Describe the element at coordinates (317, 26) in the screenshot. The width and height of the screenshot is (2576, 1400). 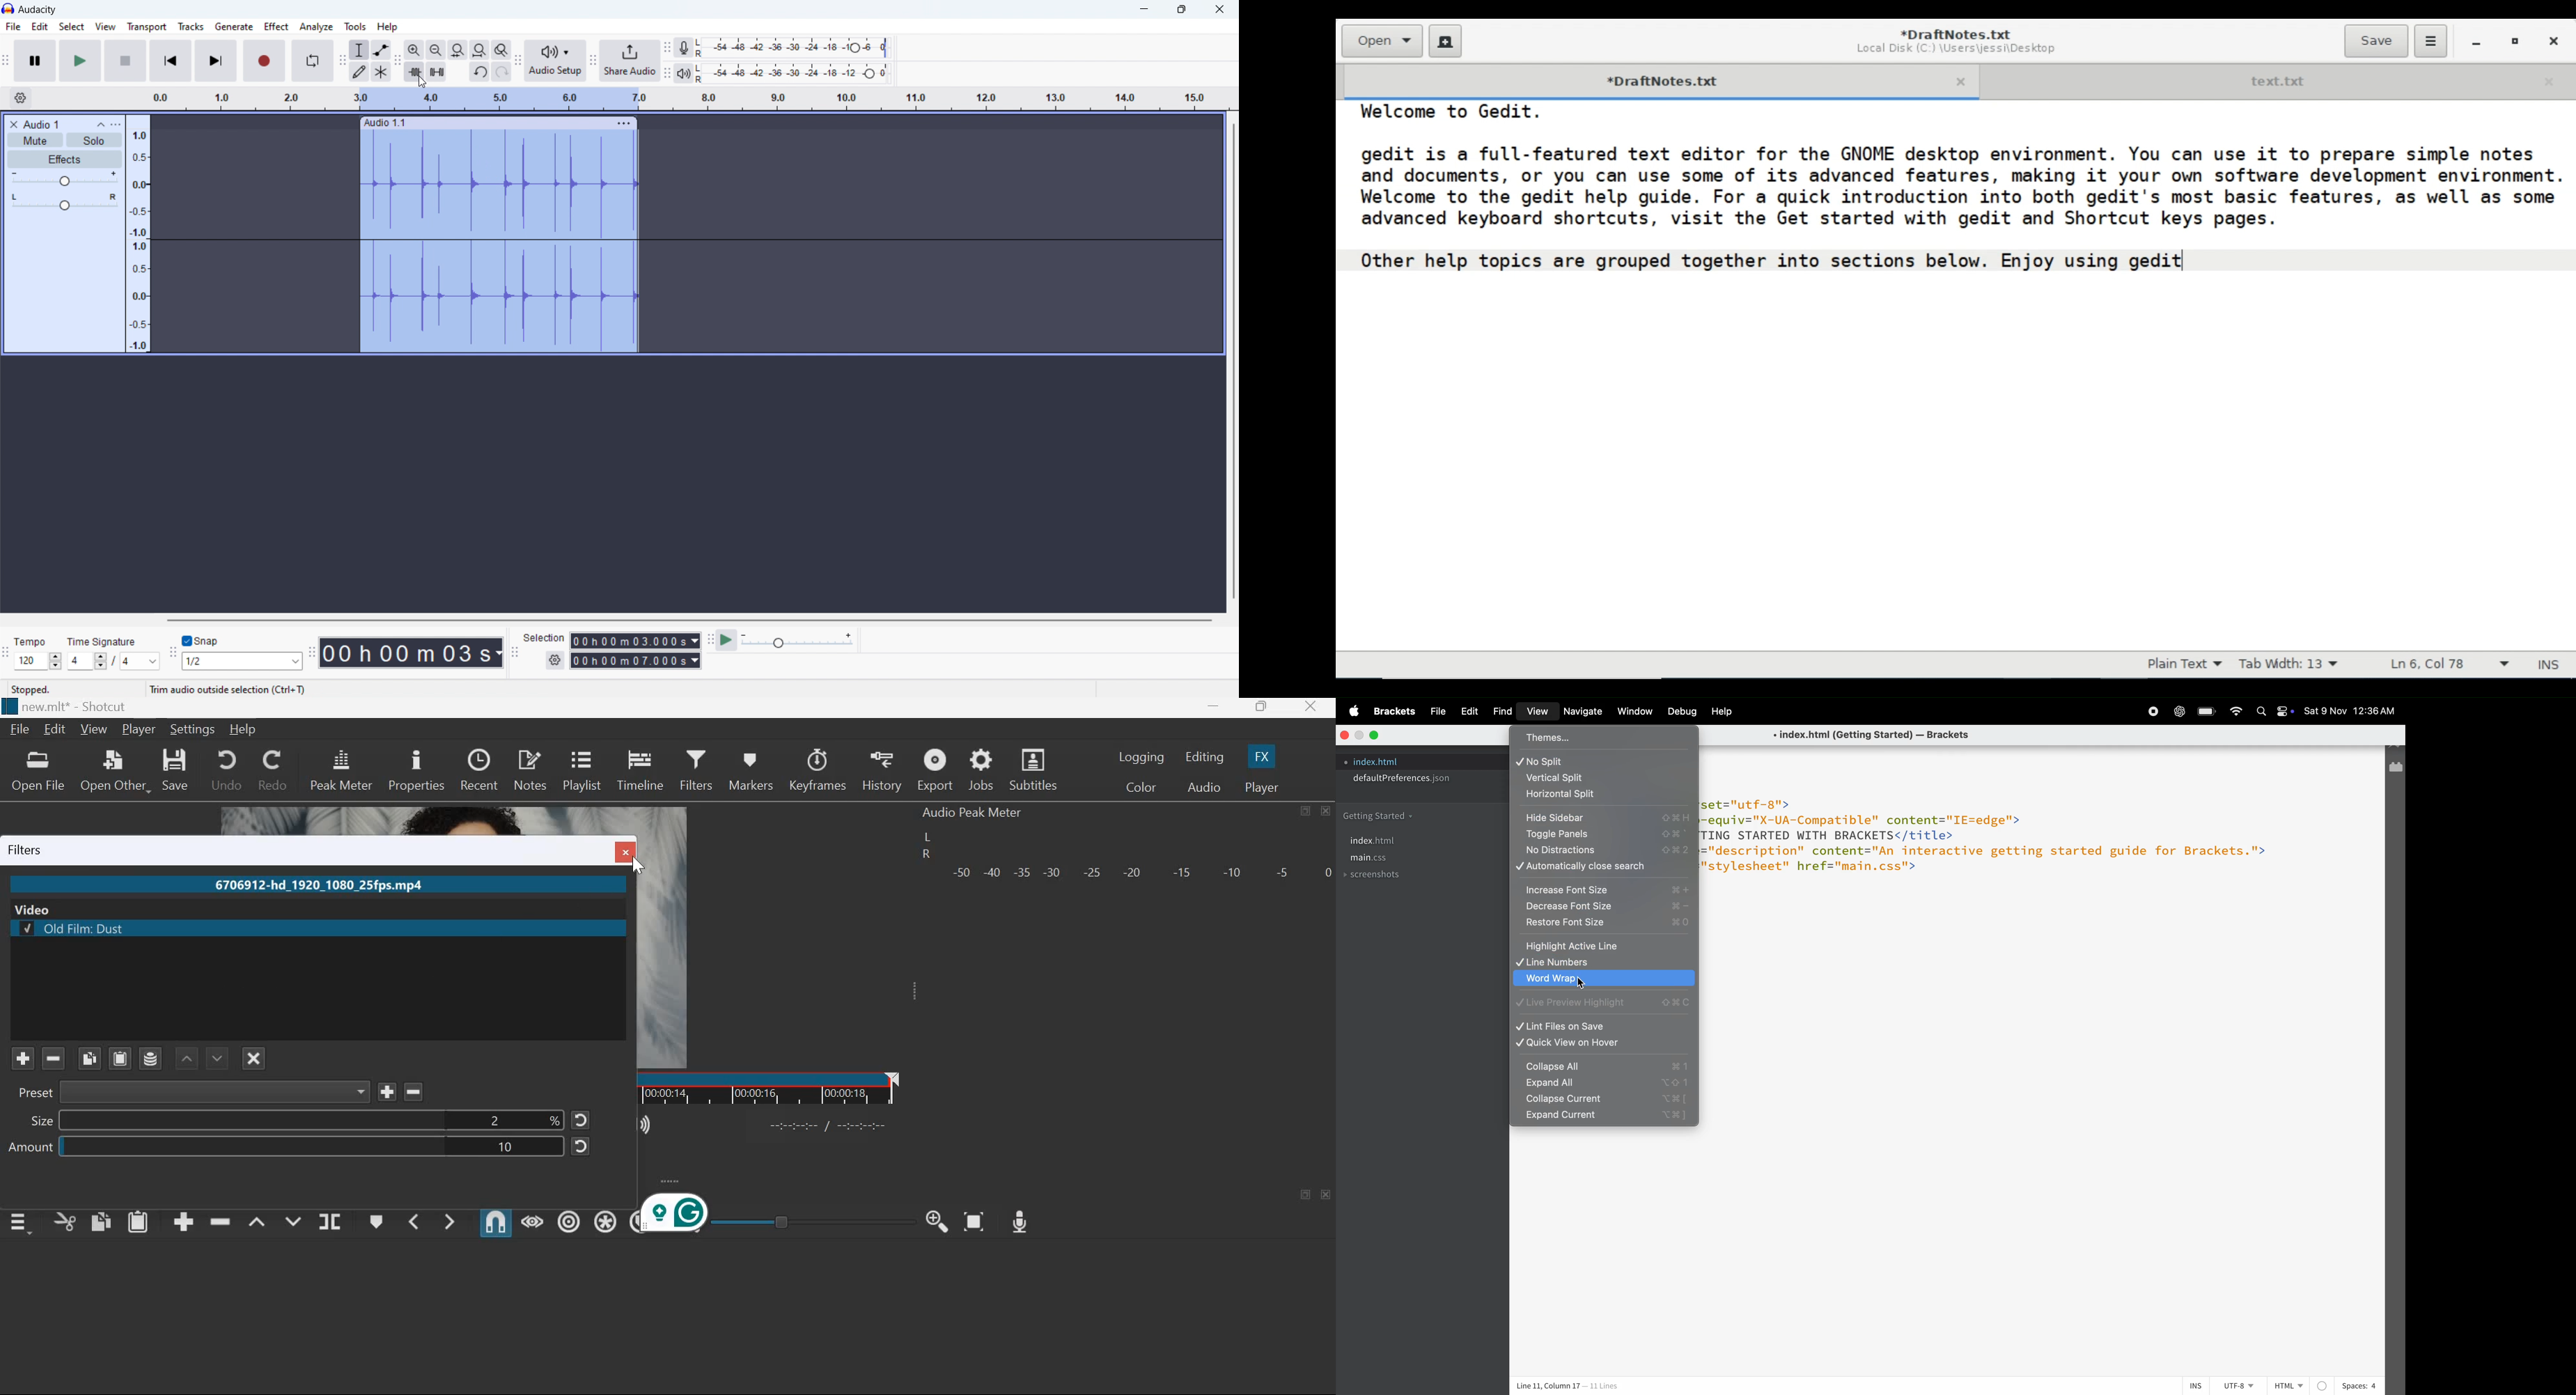
I see `analyze` at that location.